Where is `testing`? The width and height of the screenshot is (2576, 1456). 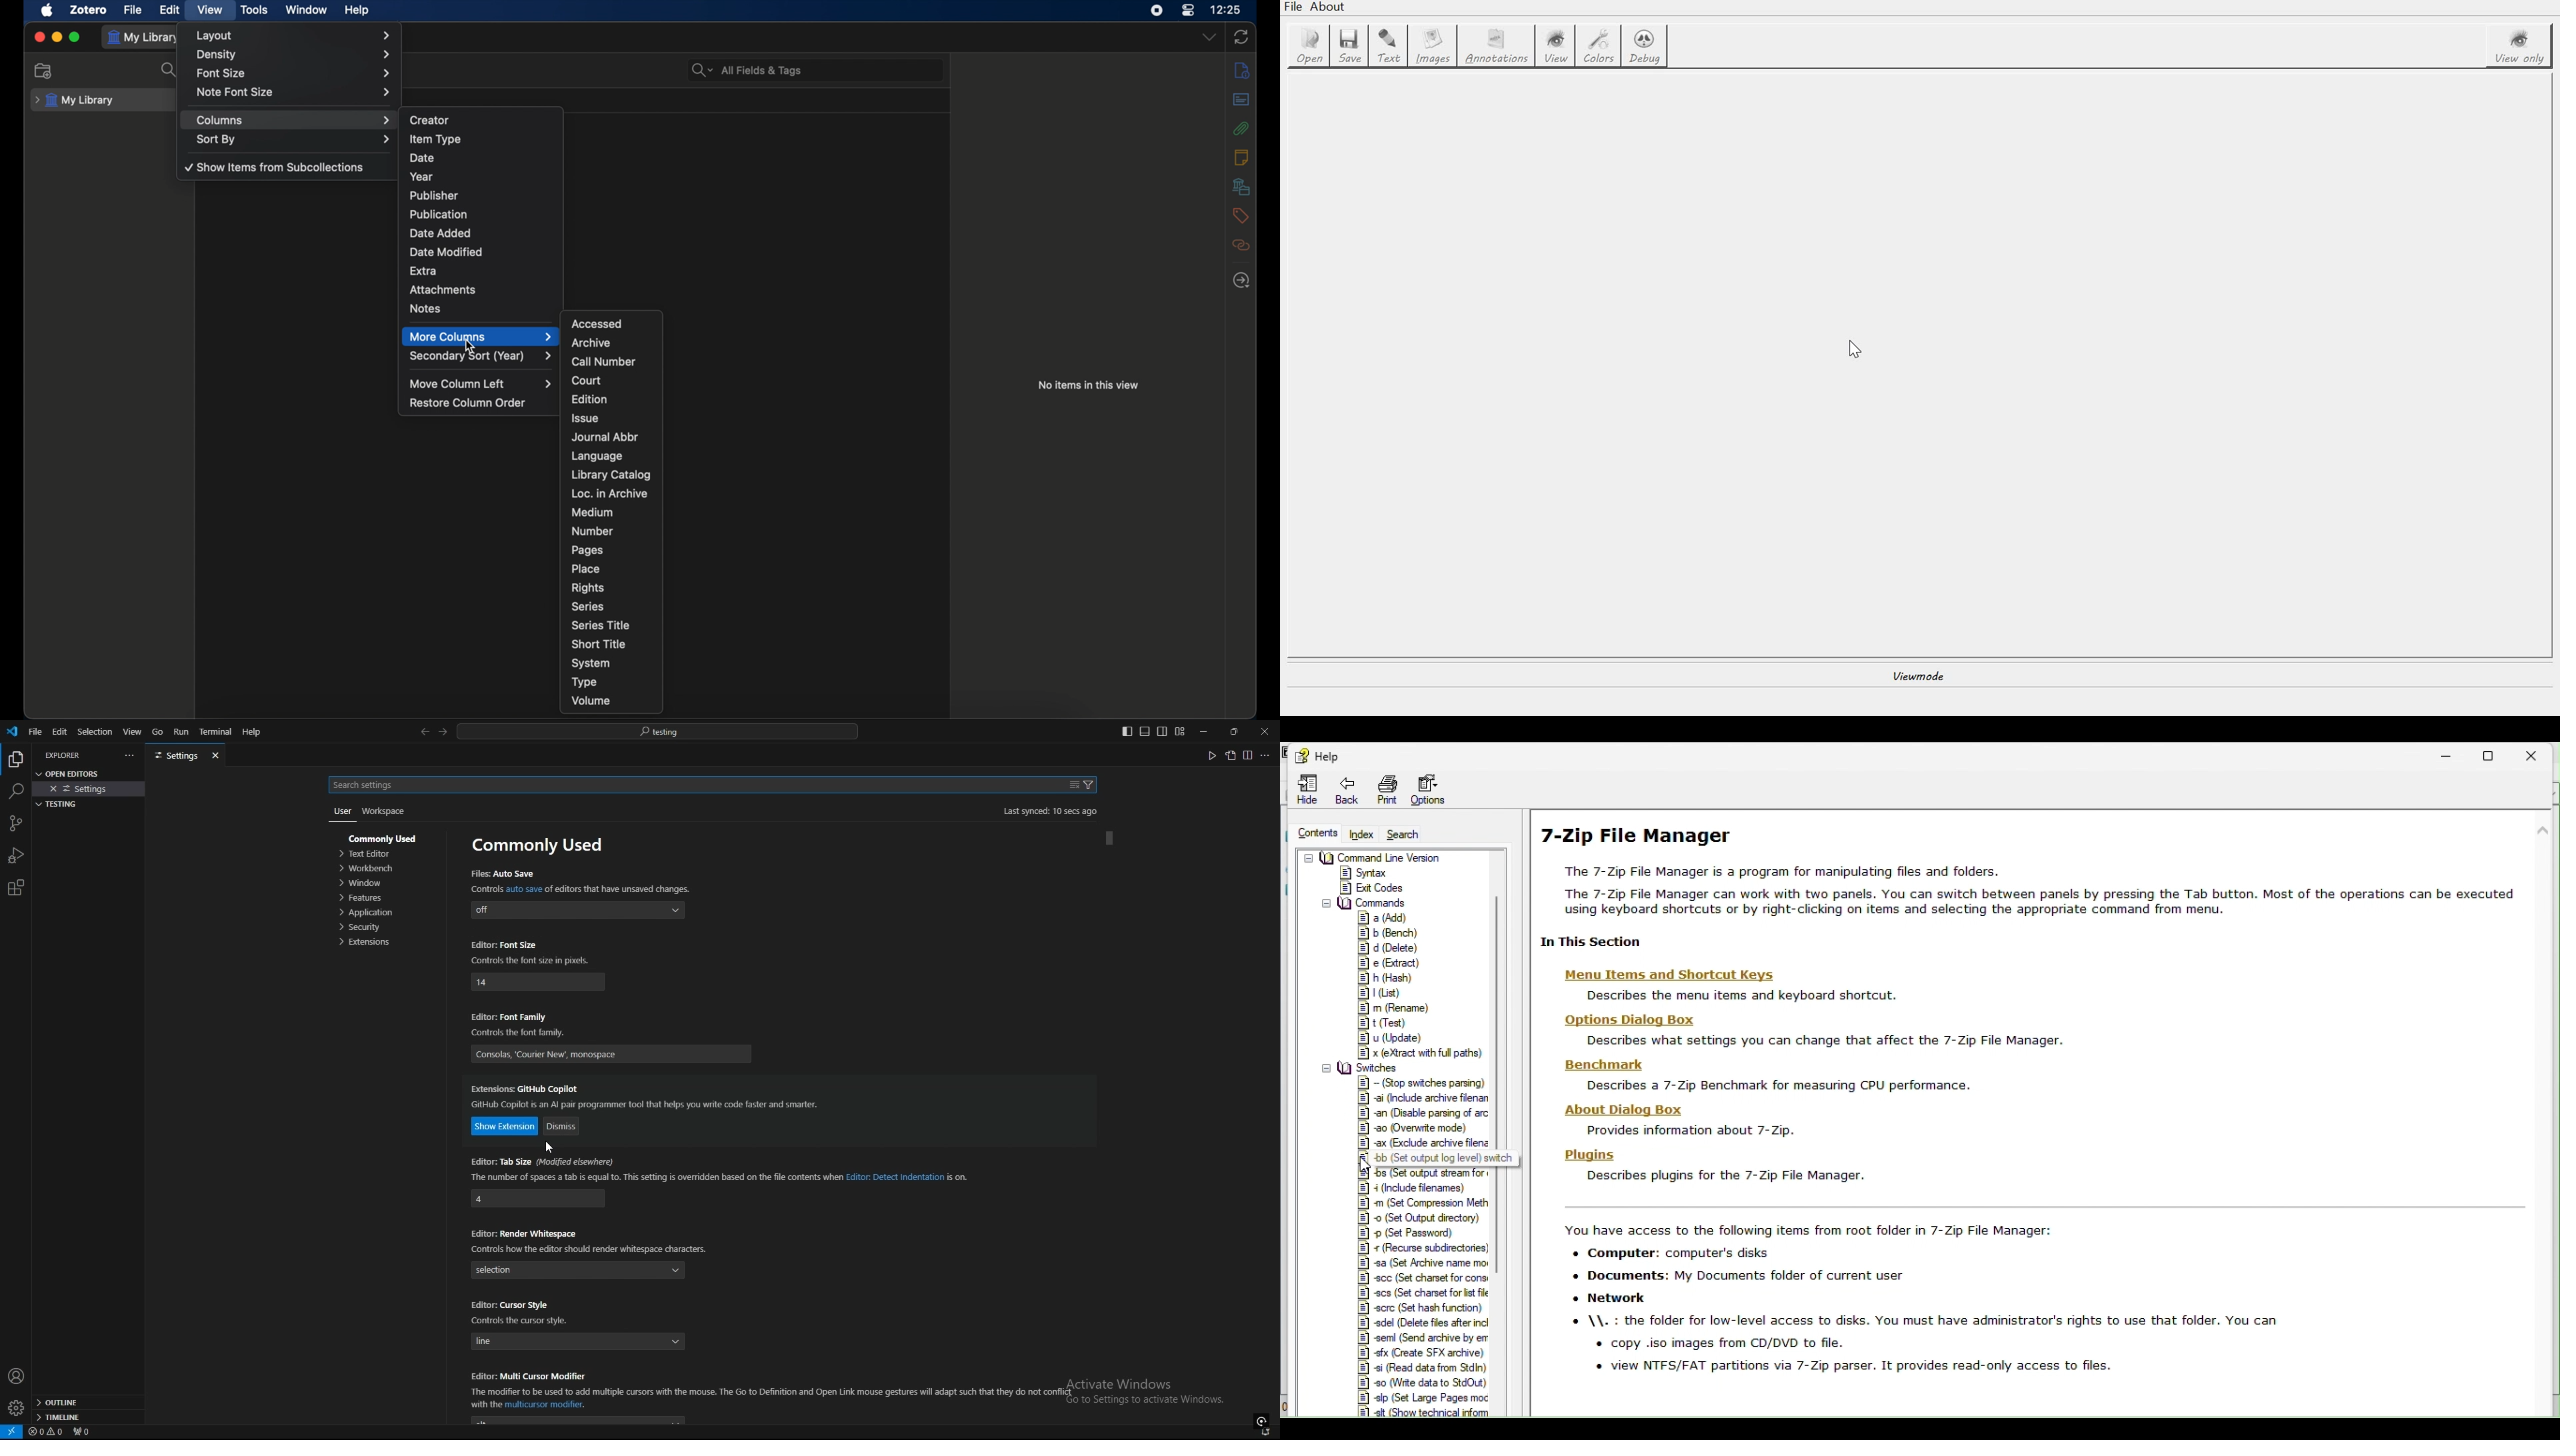
testing is located at coordinates (66, 808).